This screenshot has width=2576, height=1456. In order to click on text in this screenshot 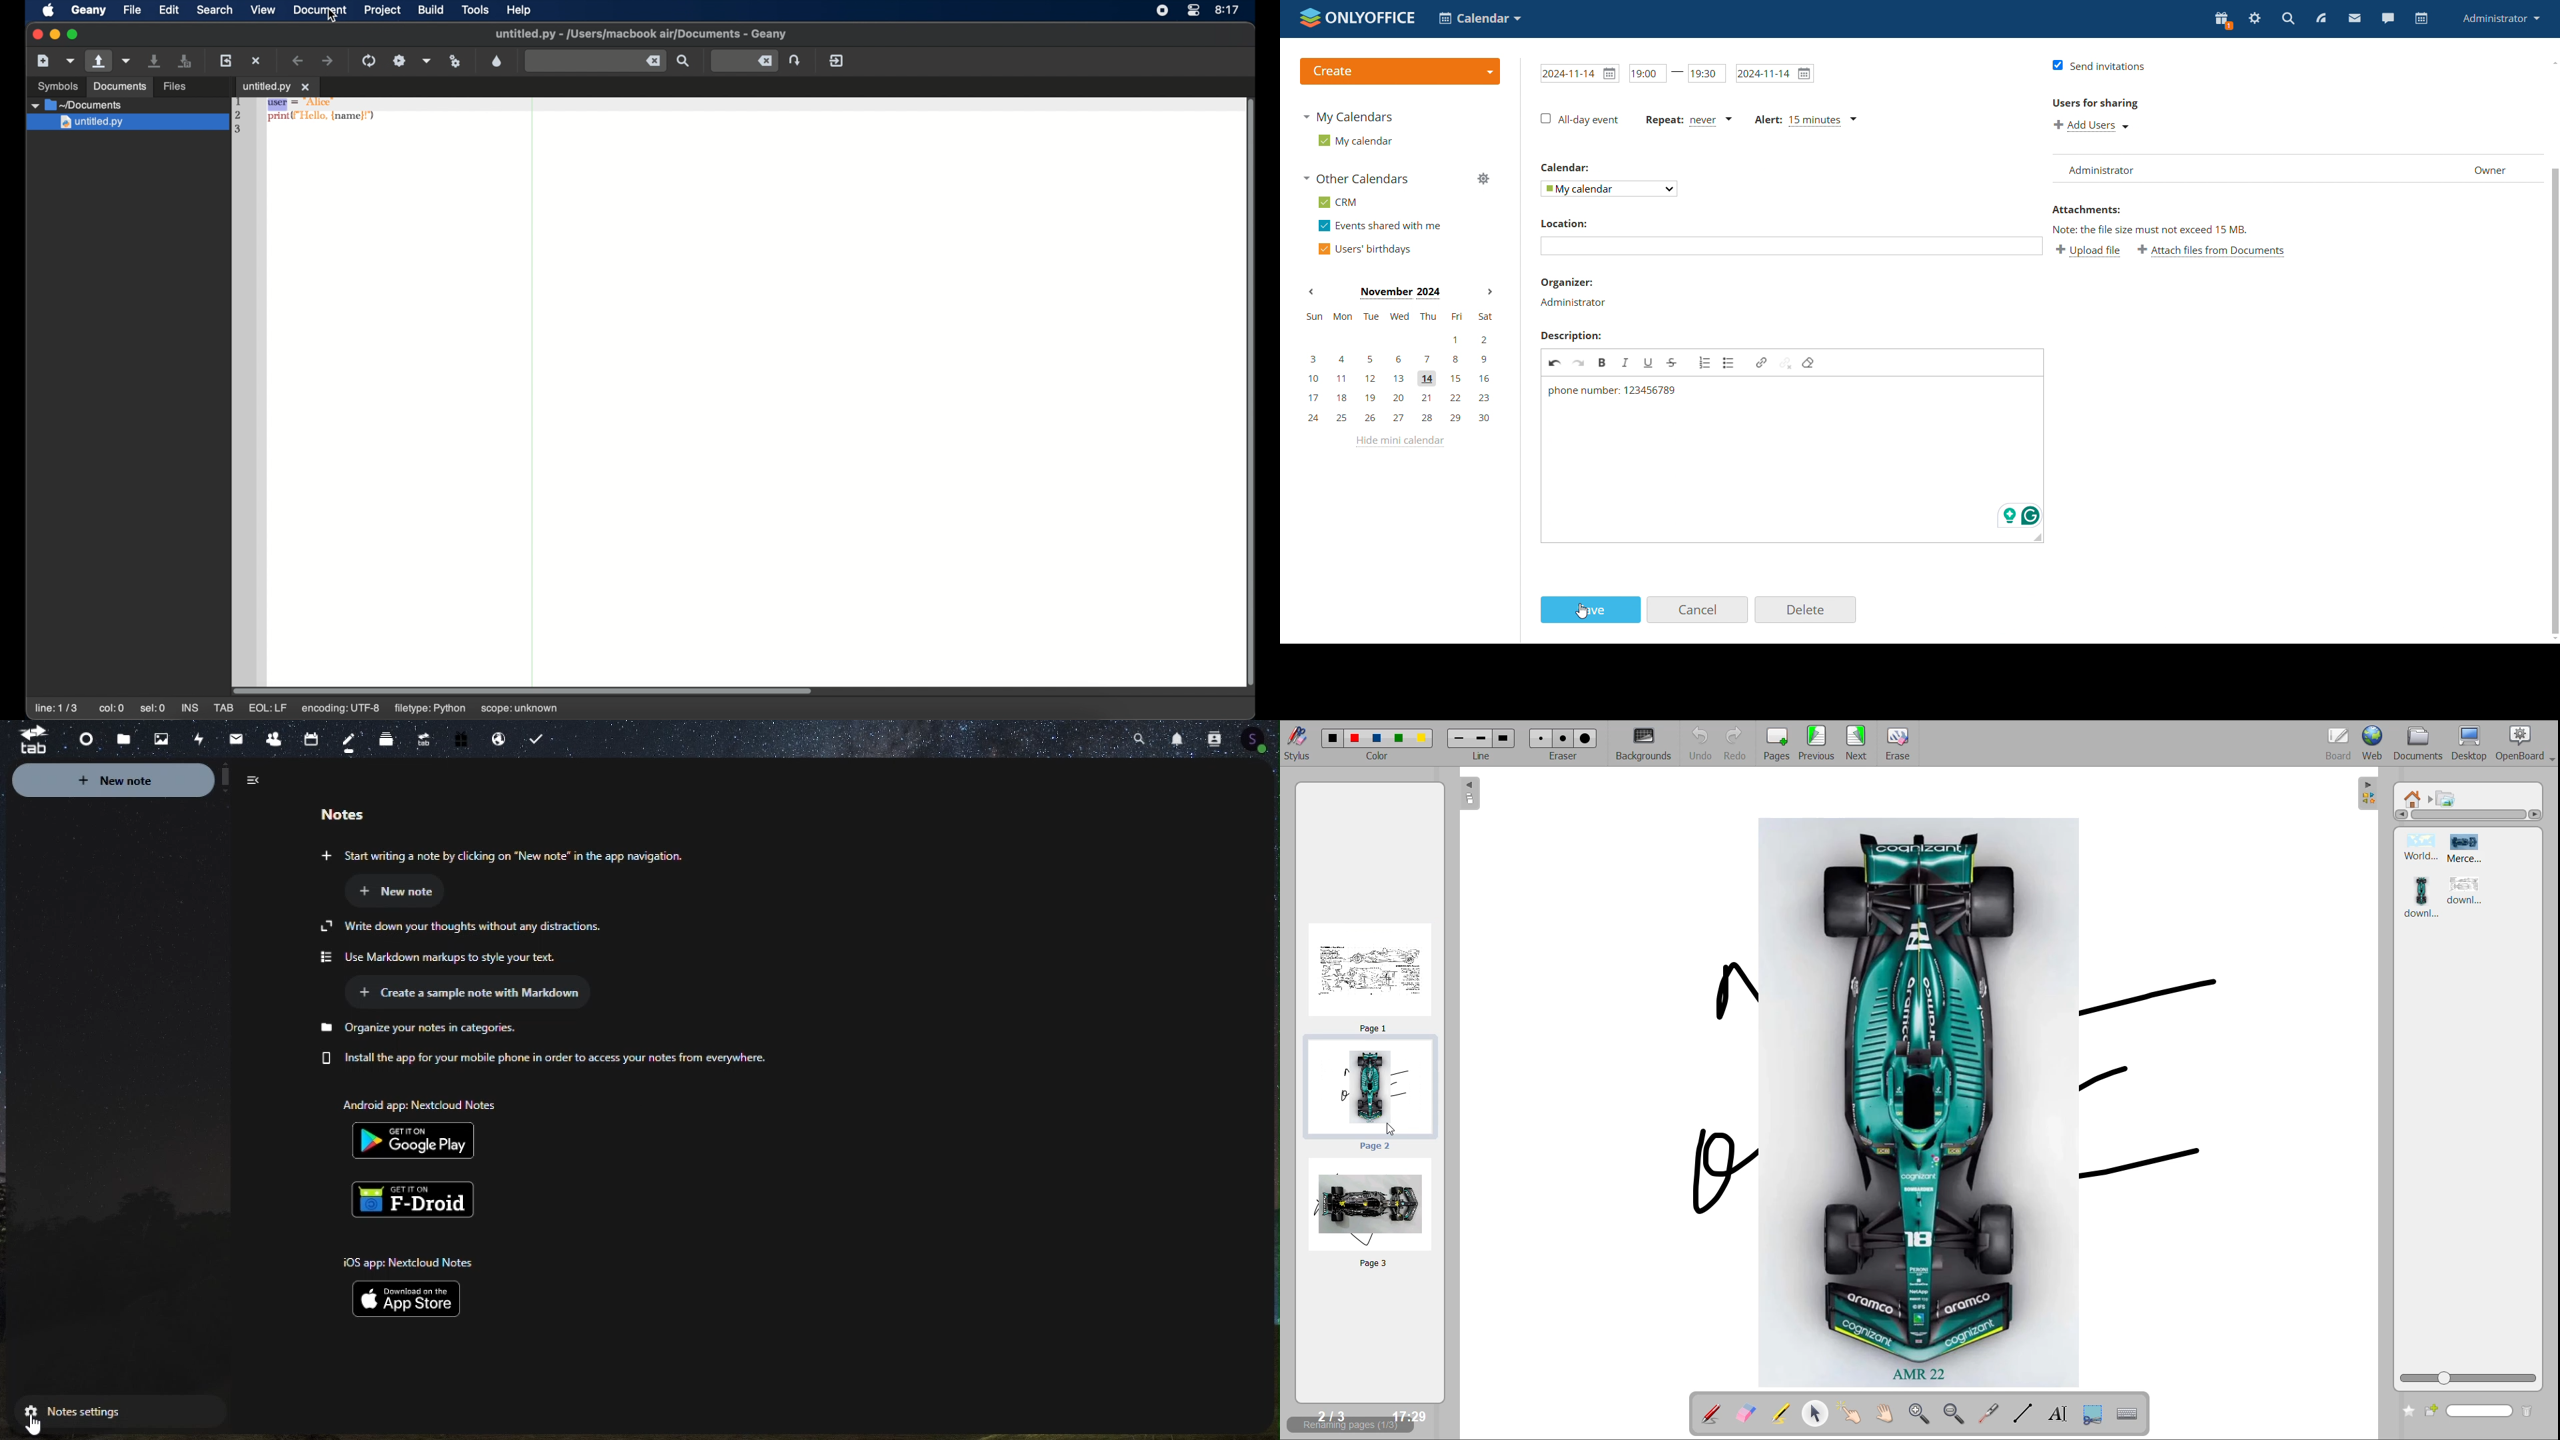, I will do `click(2150, 230)`.